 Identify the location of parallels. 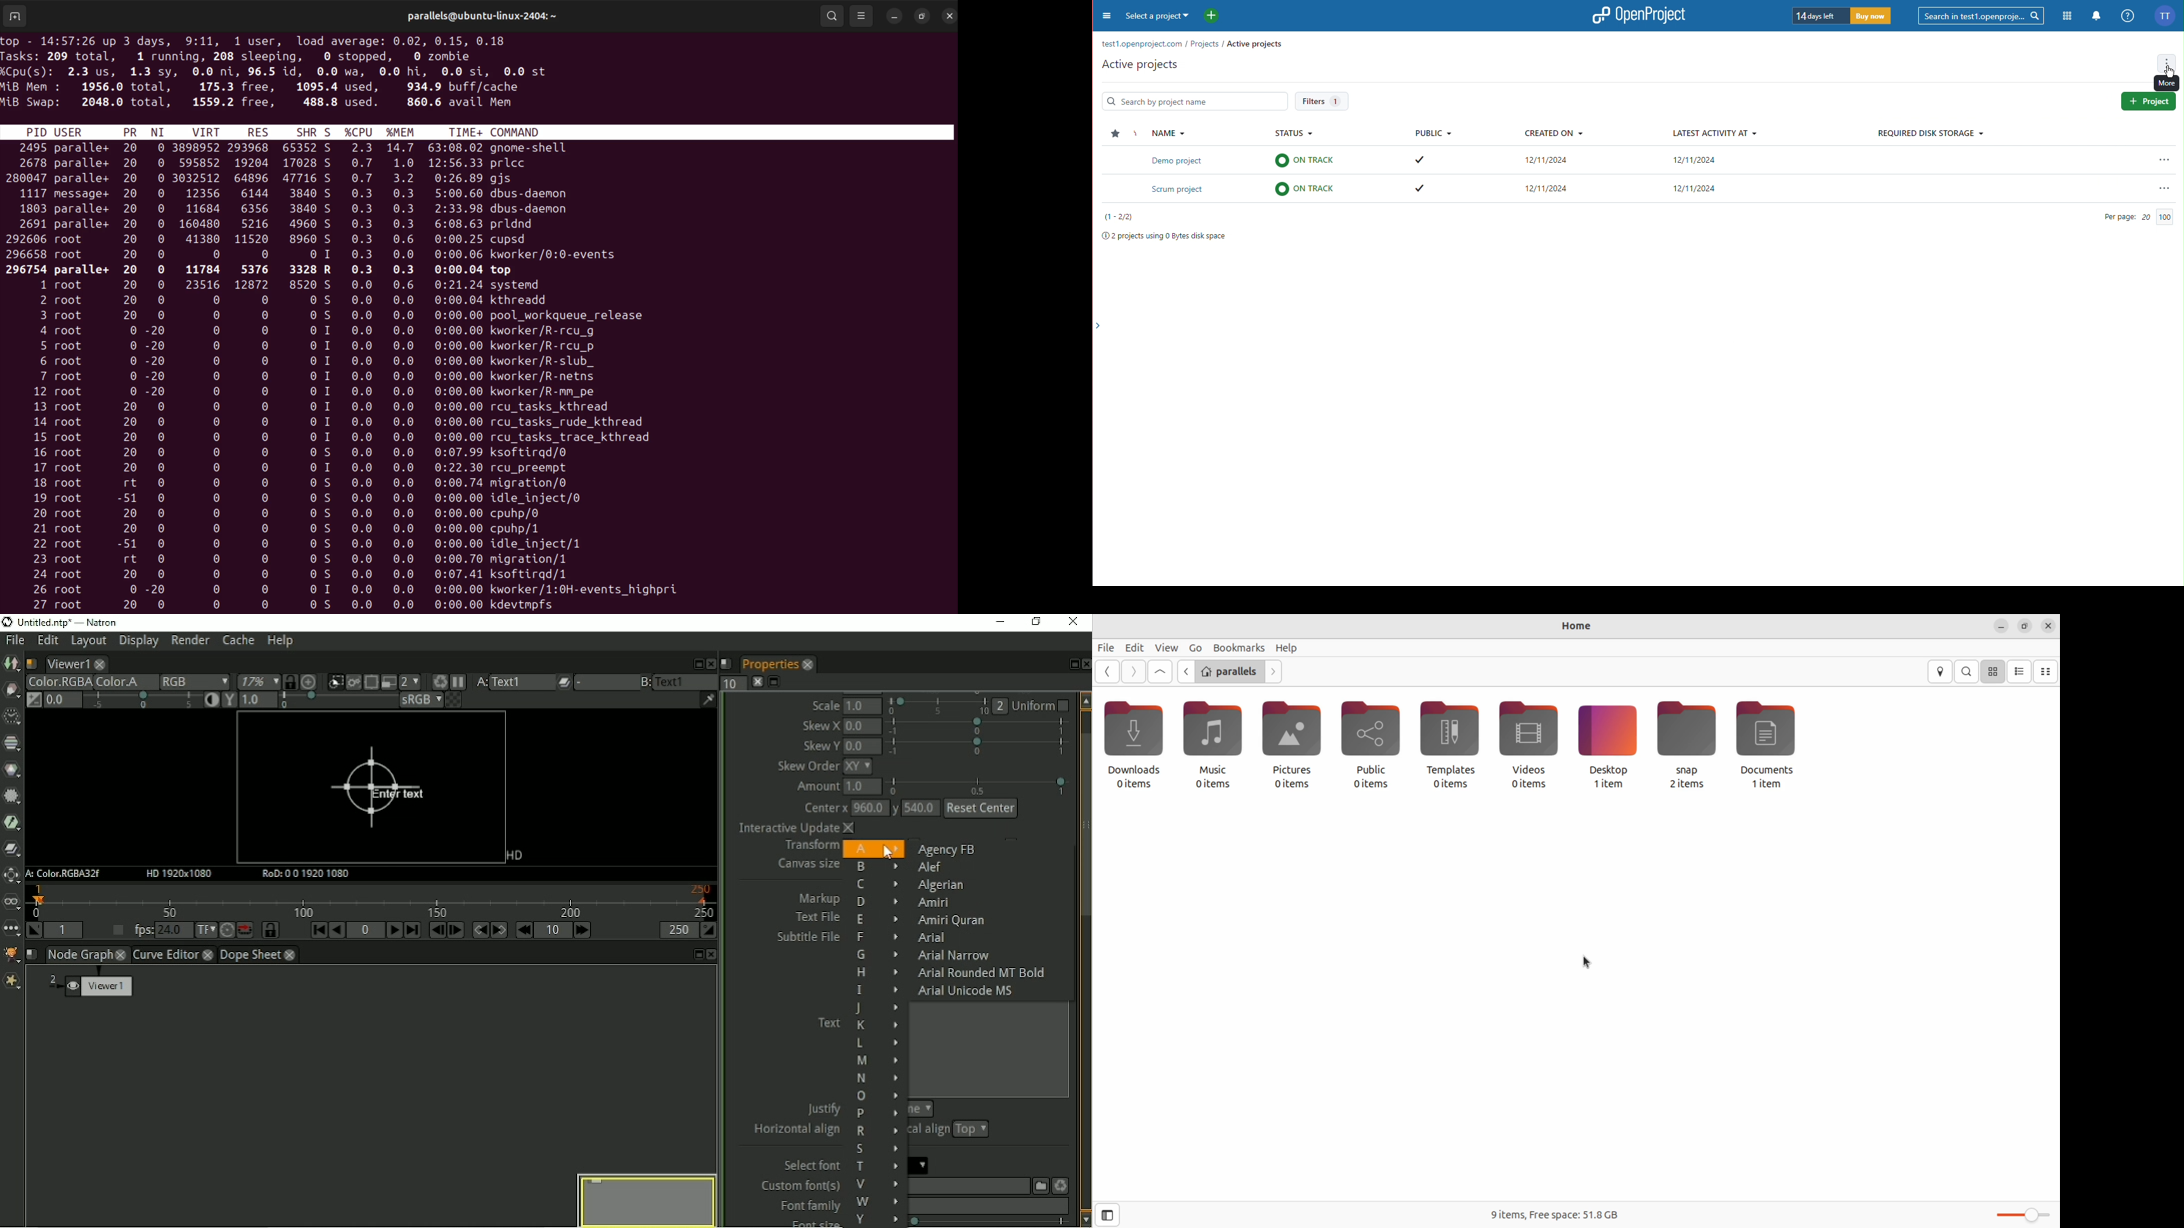
(1229, 672).